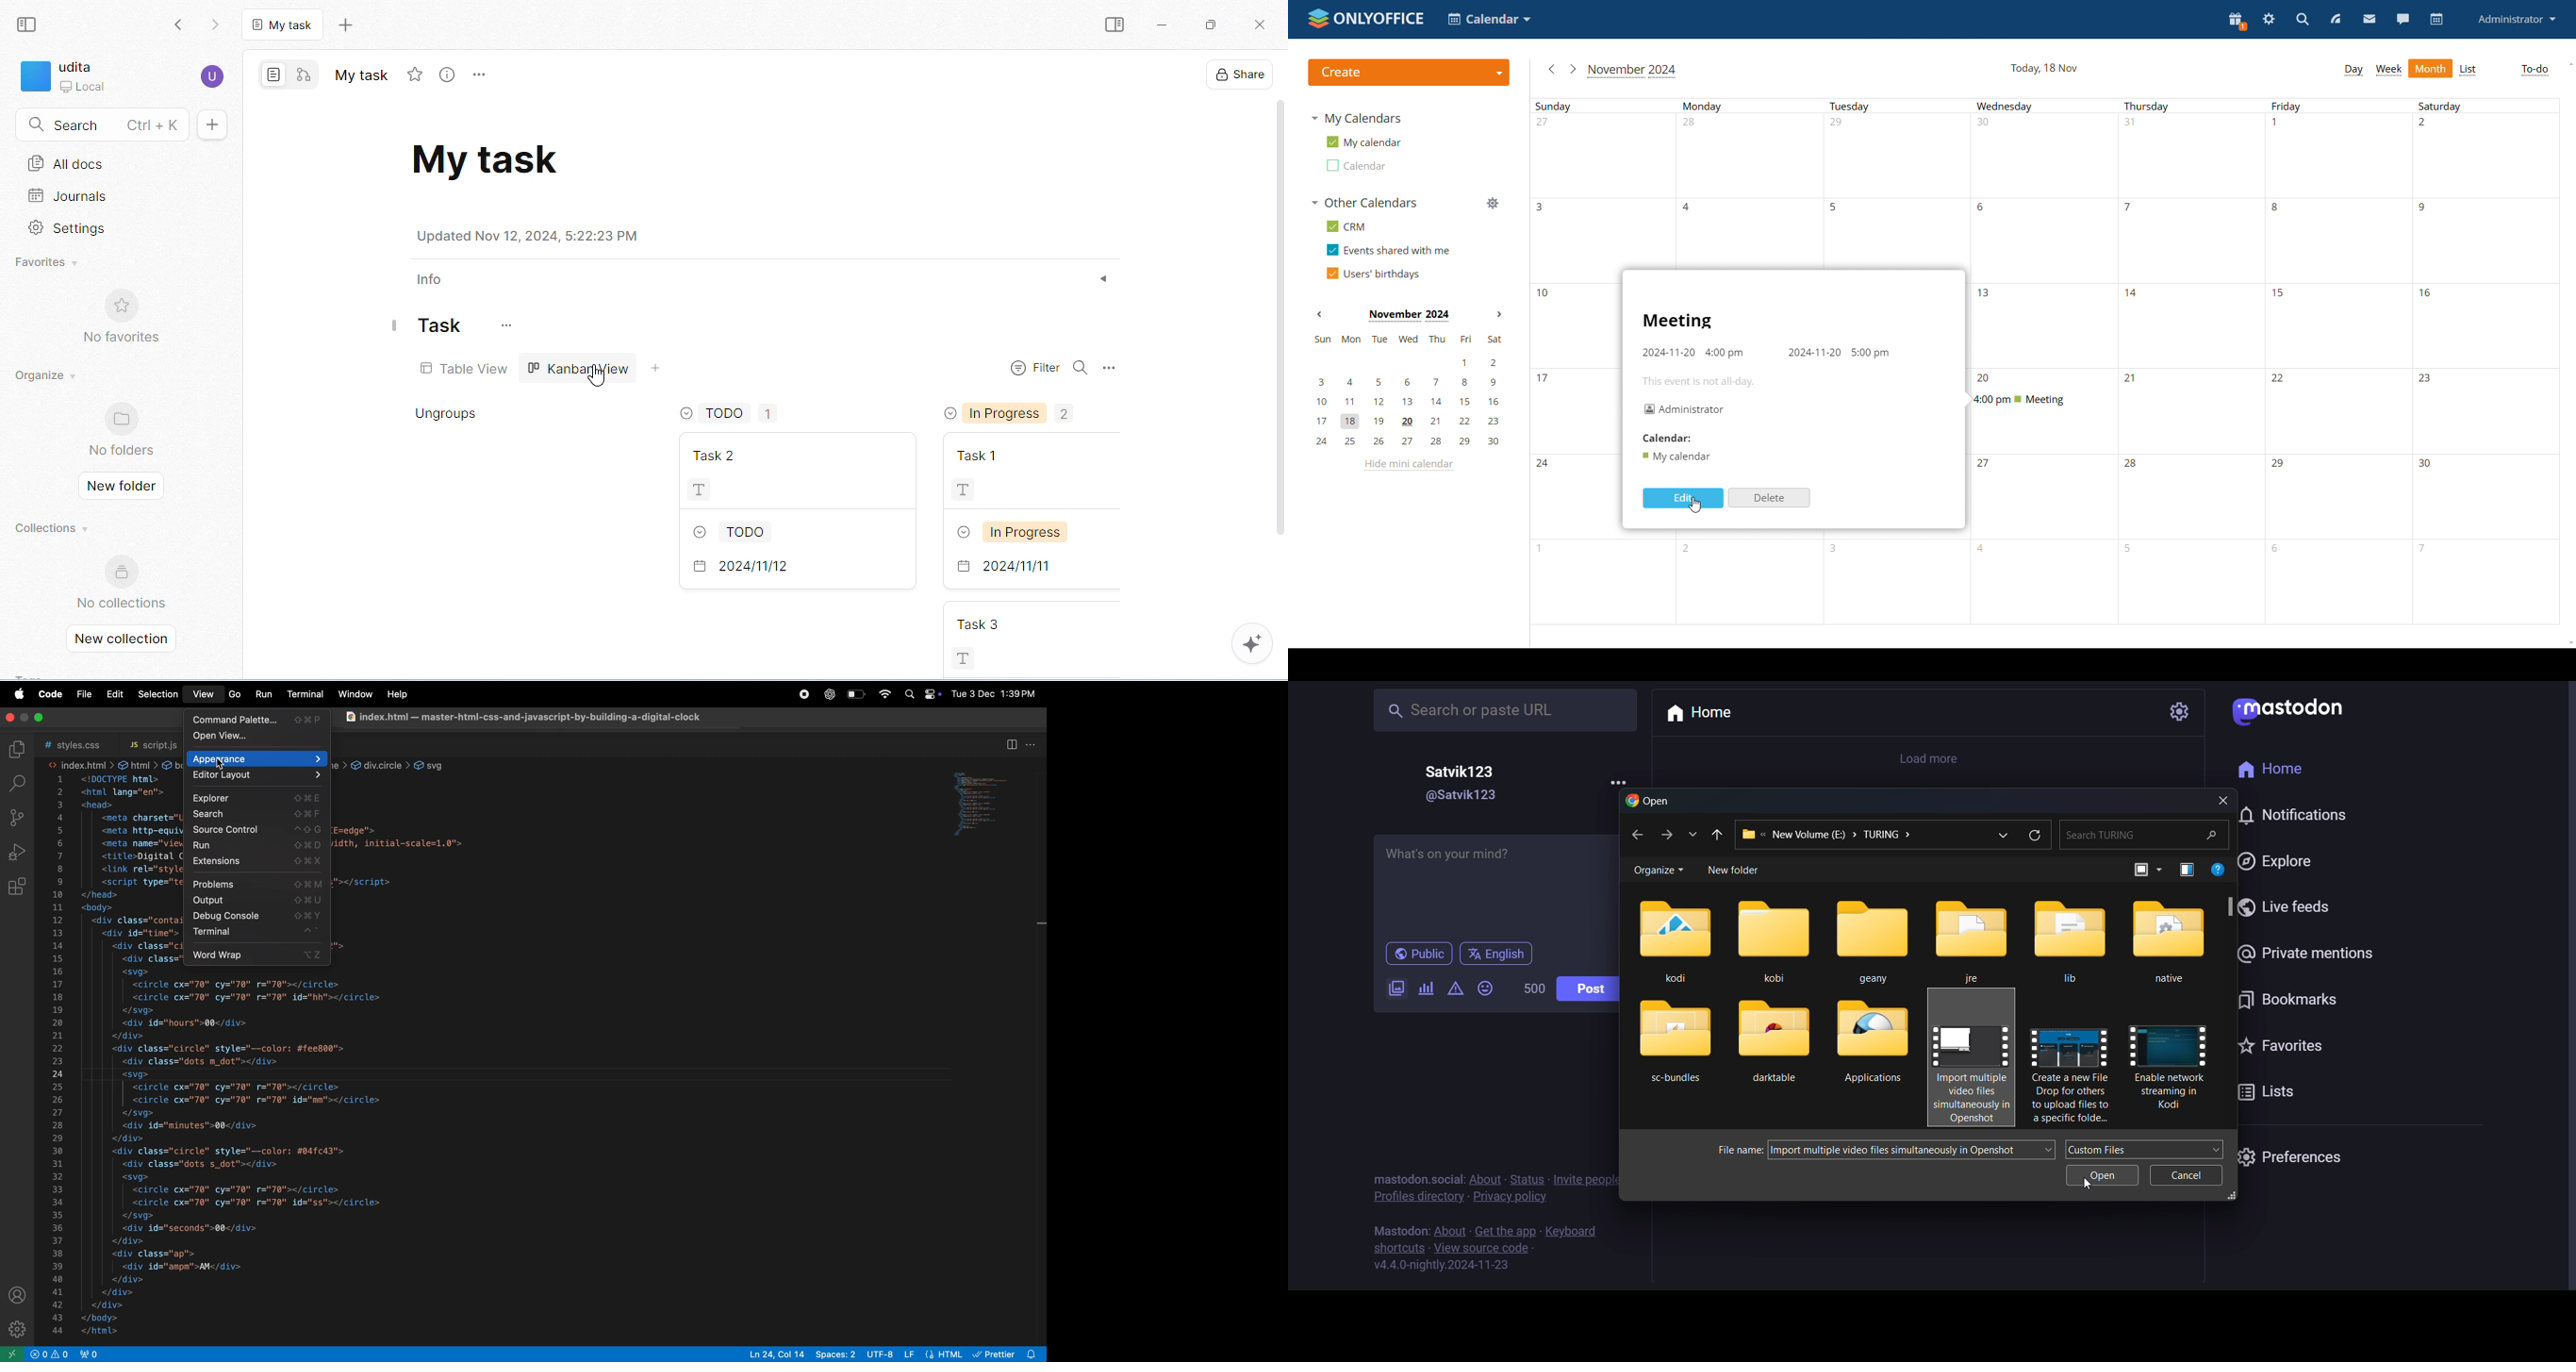  What do you see at coordinates (1975, 938) in the screenshot?
I see `jre` at bounding box center [1975, 938].